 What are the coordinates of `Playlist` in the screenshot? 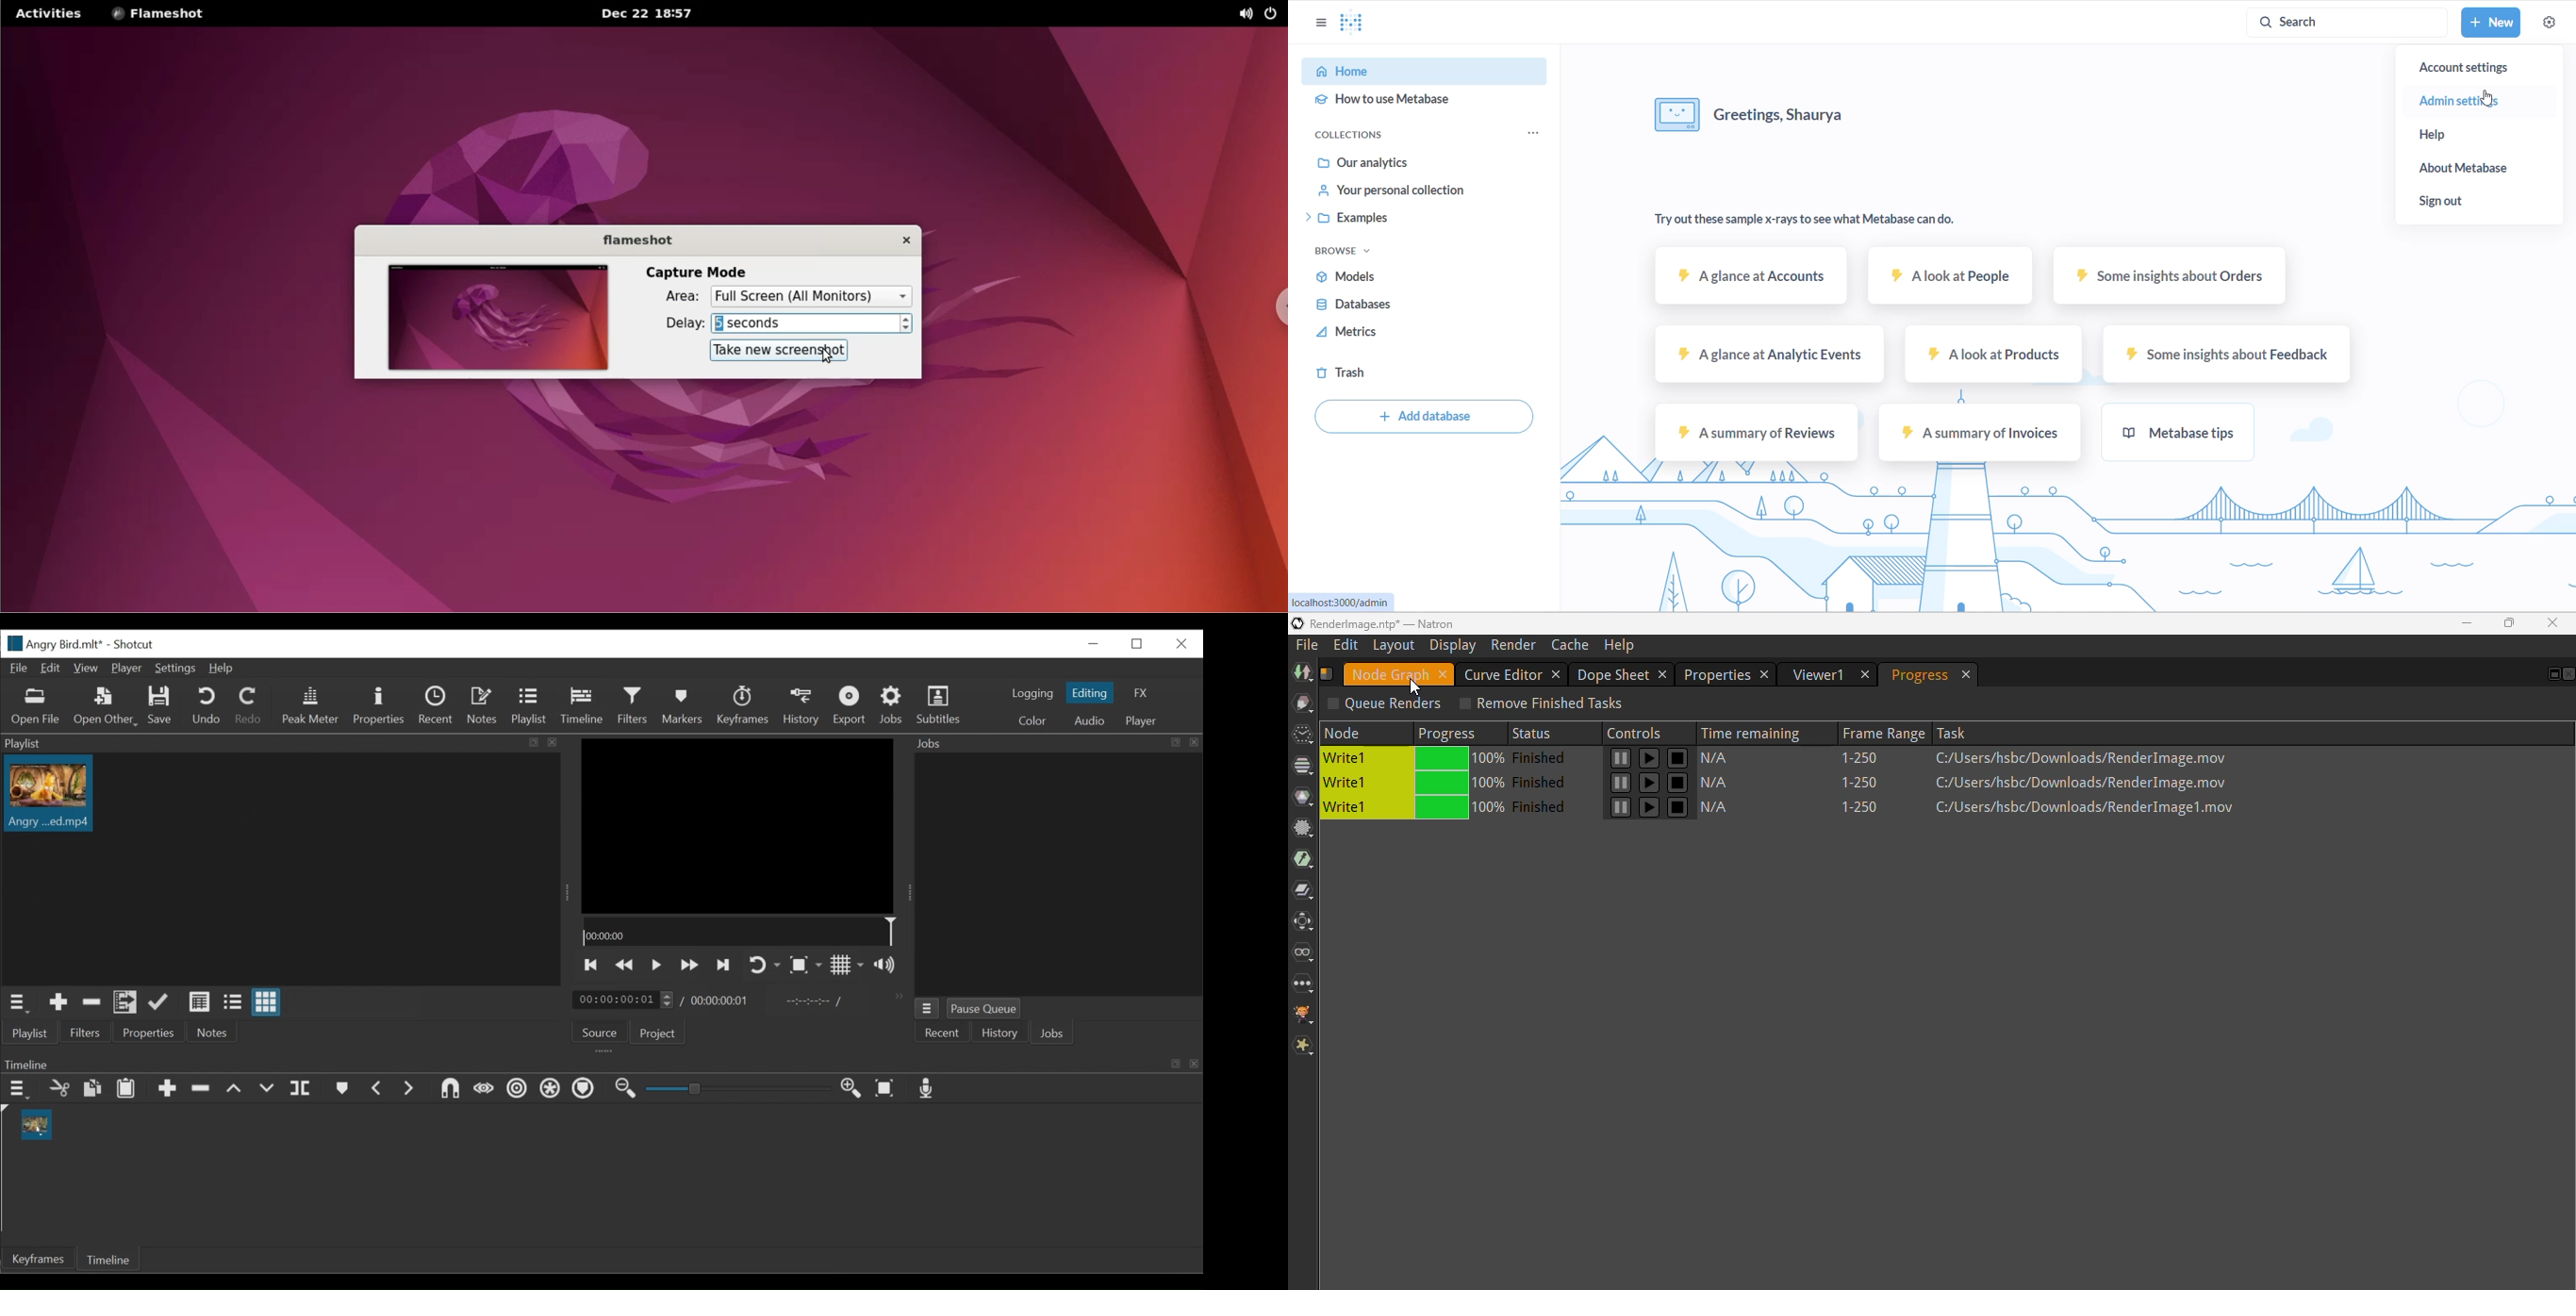 It's located at (33, 1035).